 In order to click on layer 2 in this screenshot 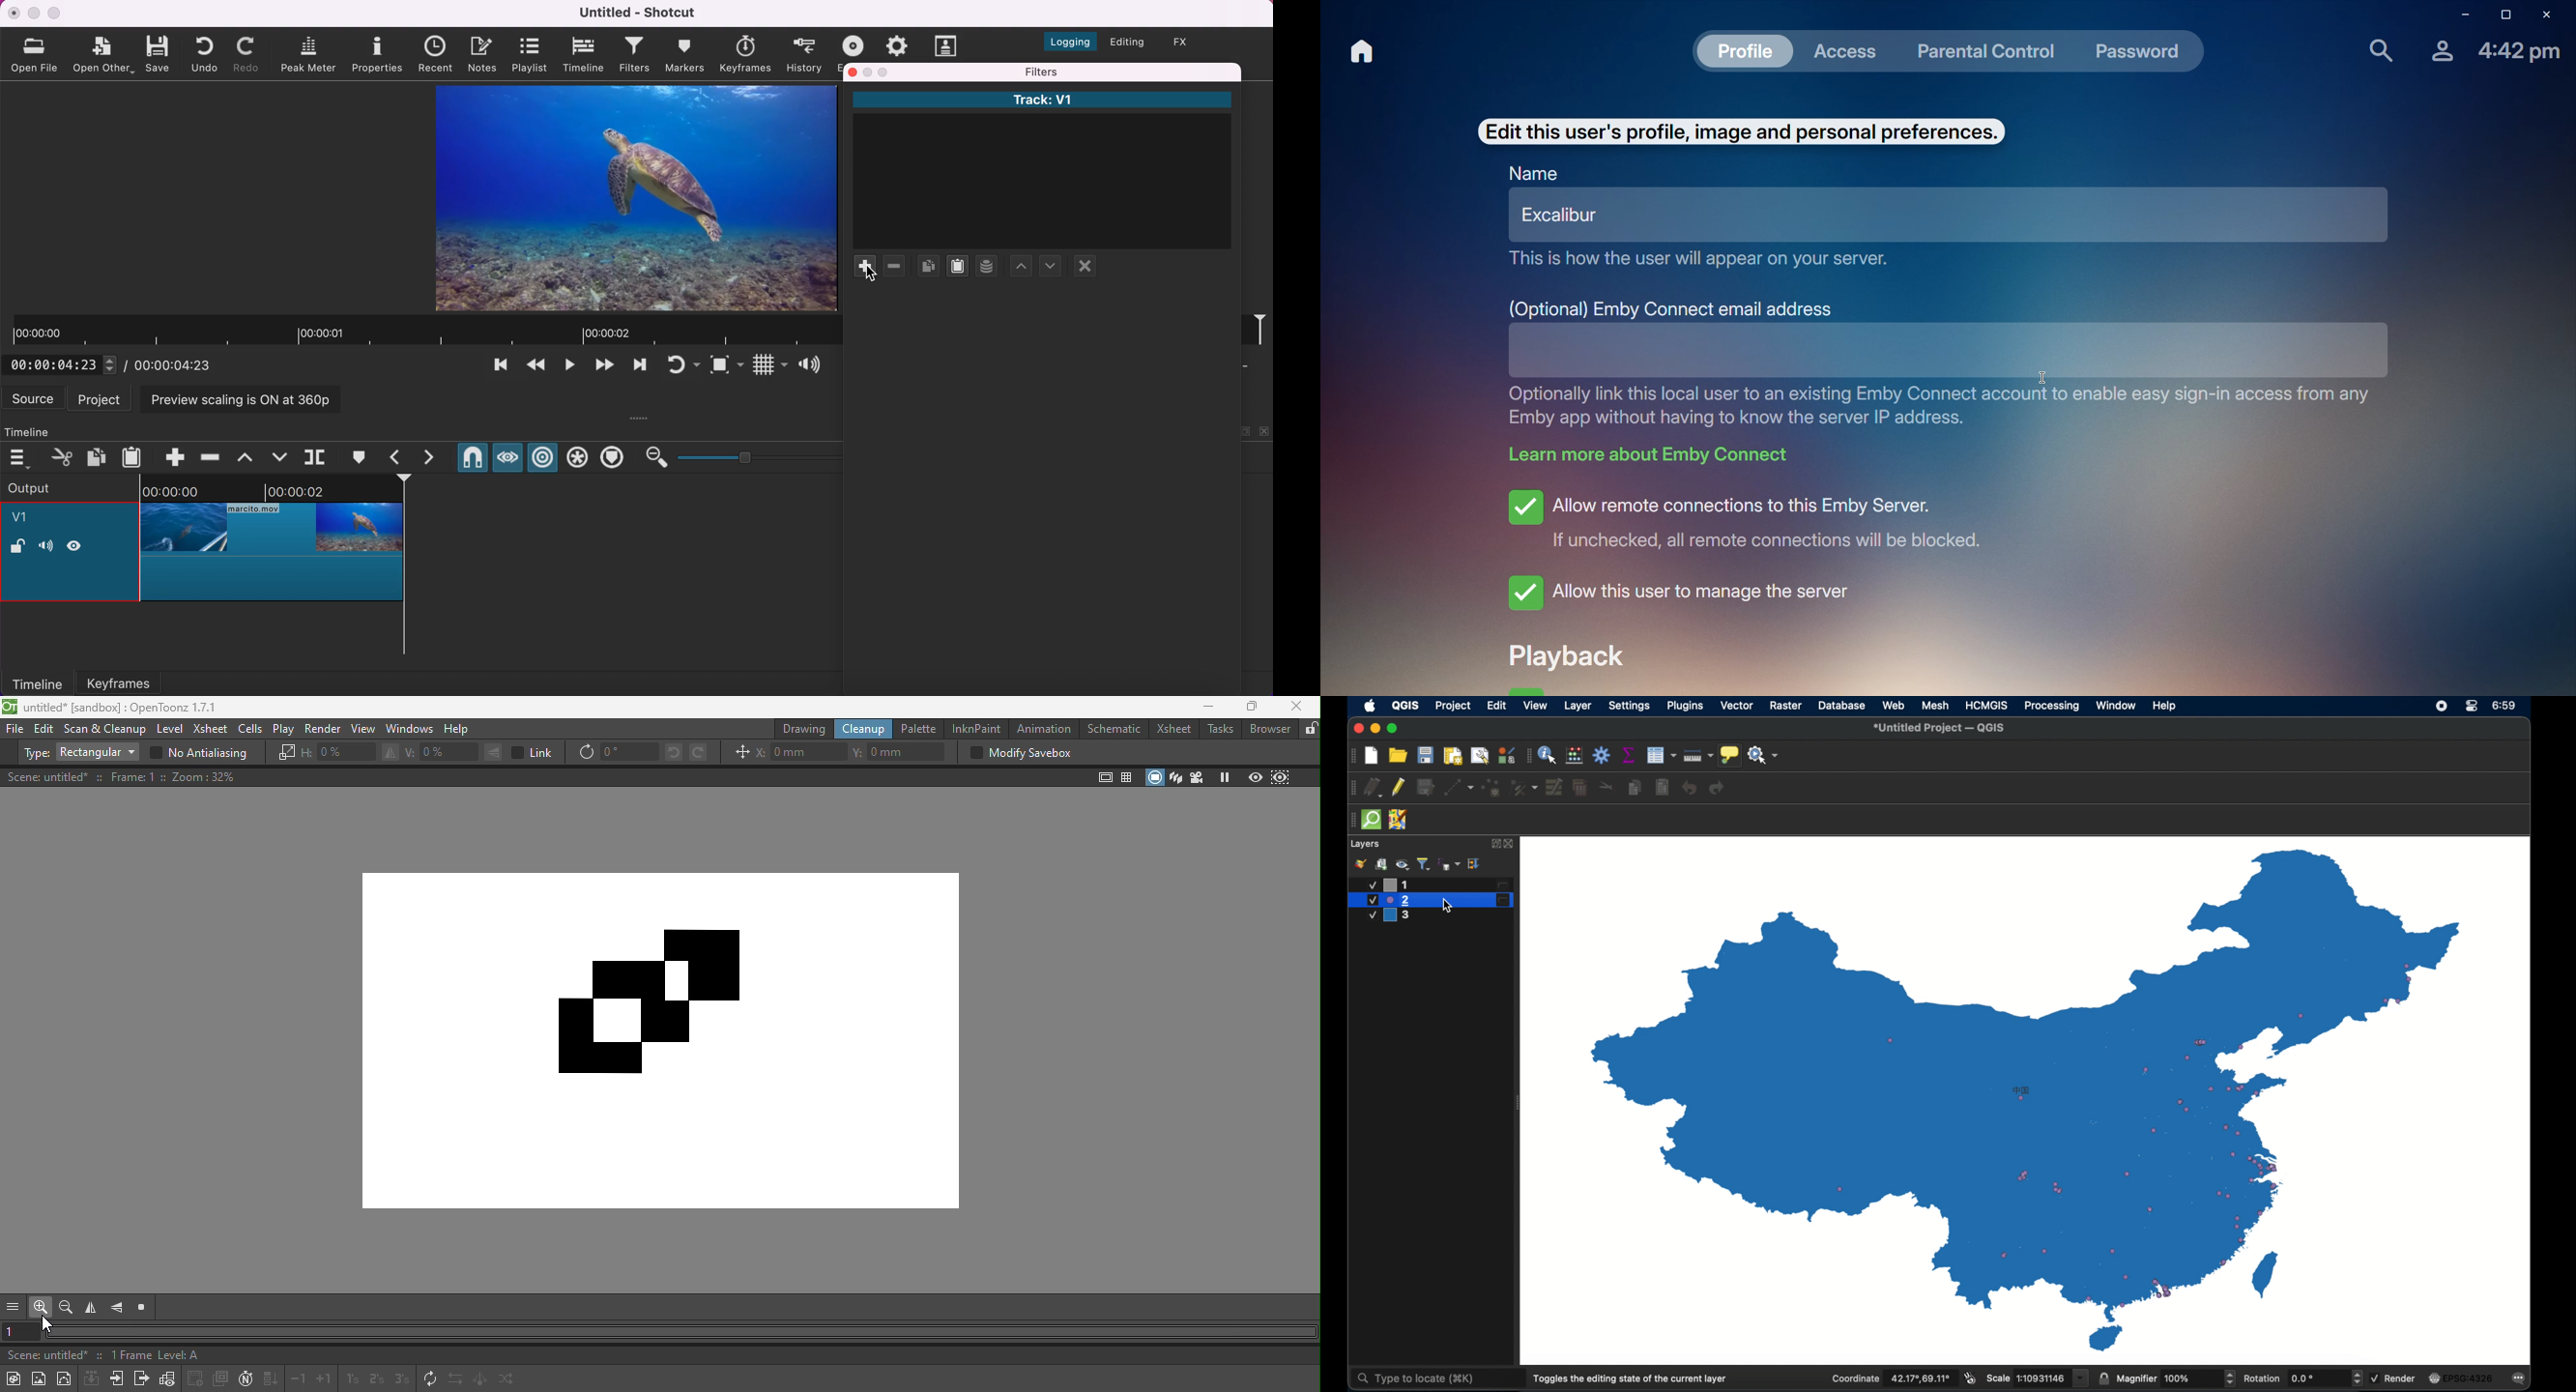, I will do `click(1431, 900)`.